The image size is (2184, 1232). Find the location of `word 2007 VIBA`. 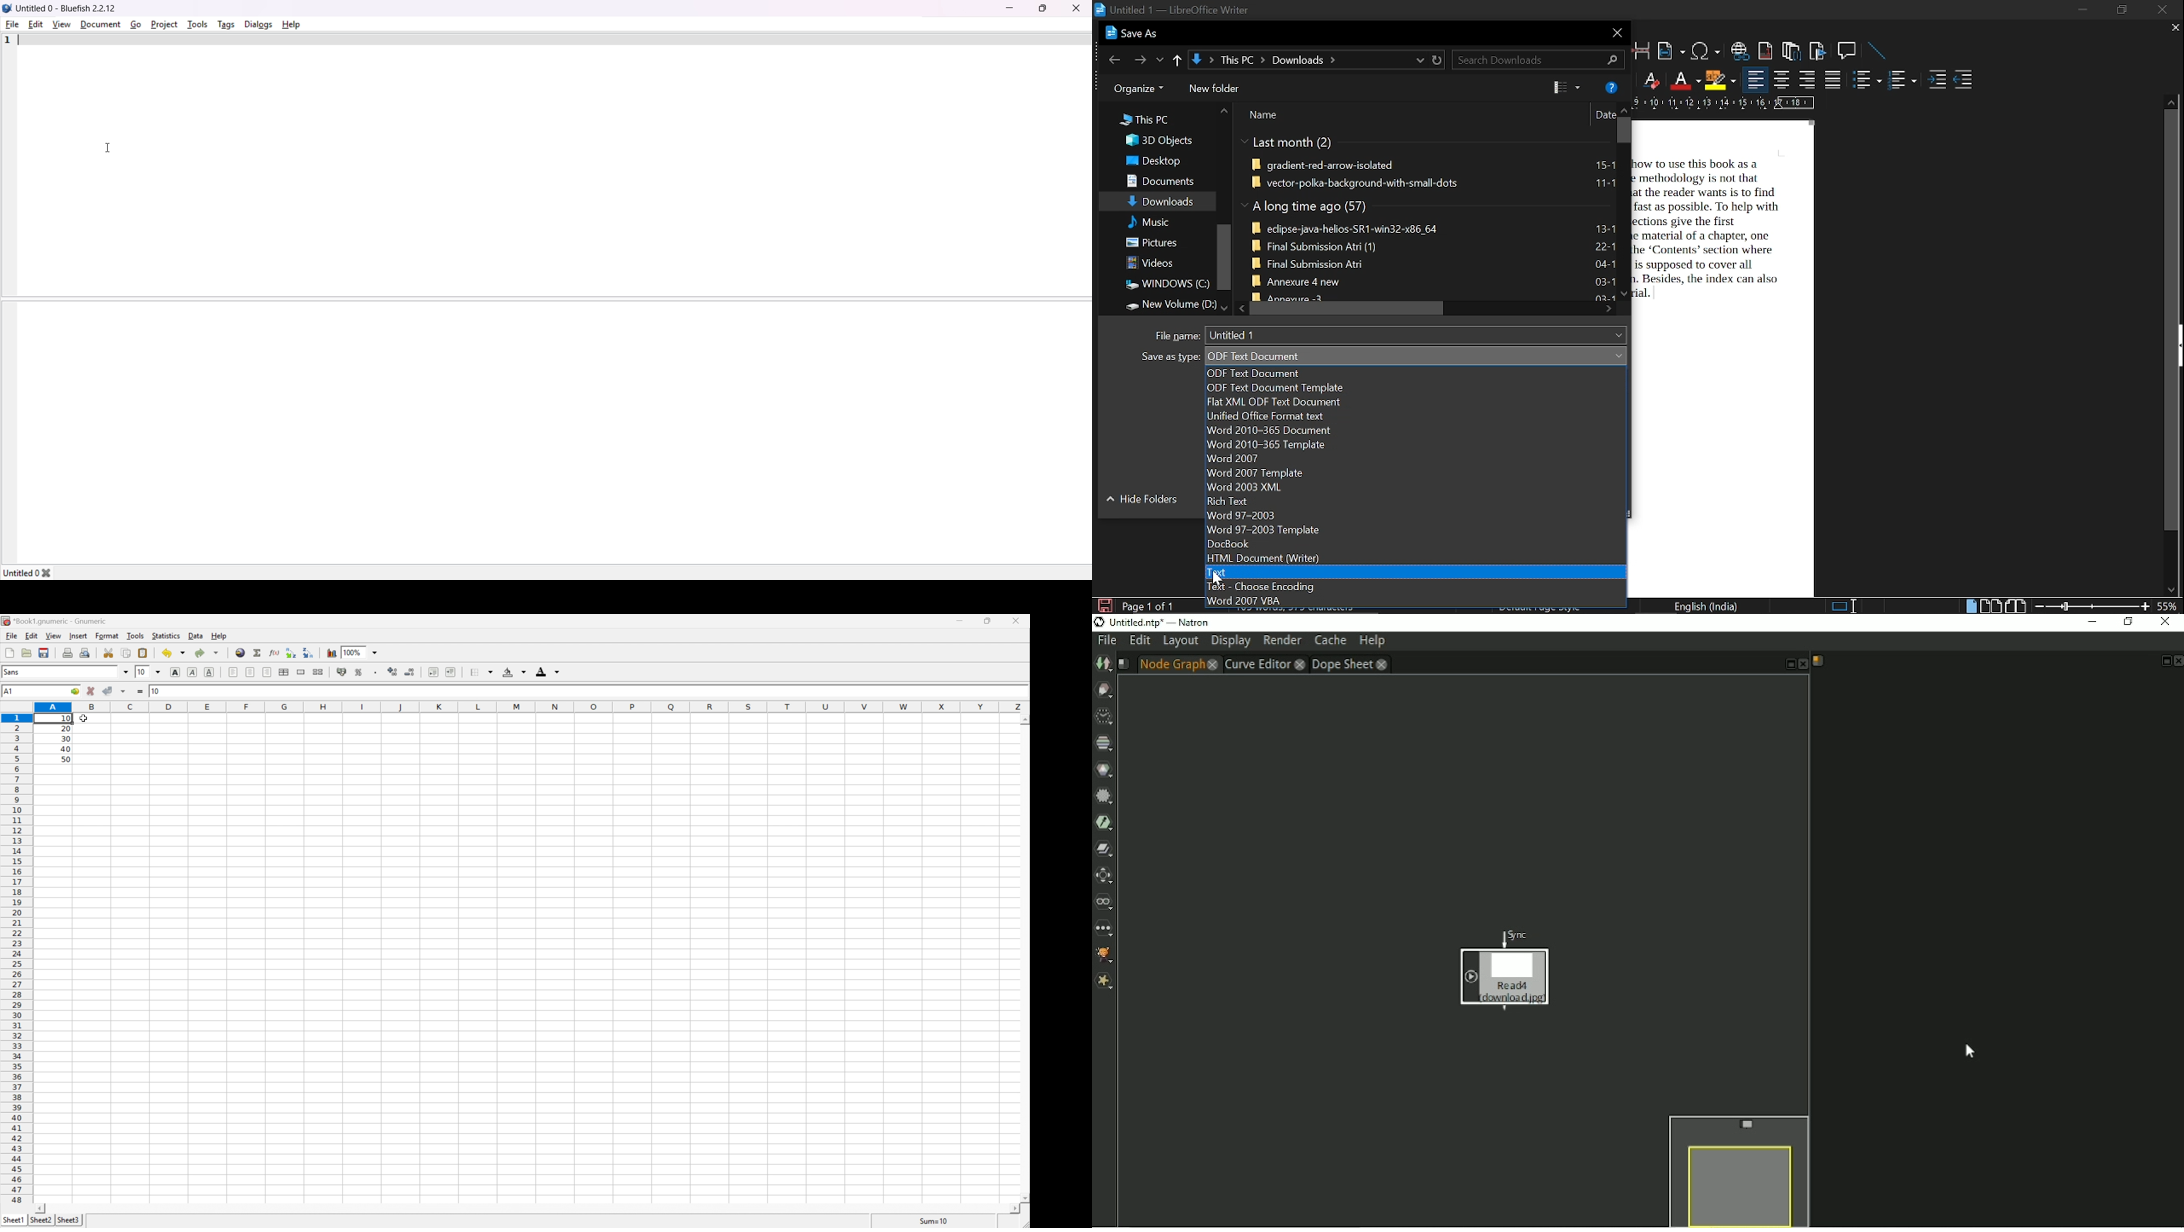

word 2007 VIBA is located at coordinates (1410, 600).